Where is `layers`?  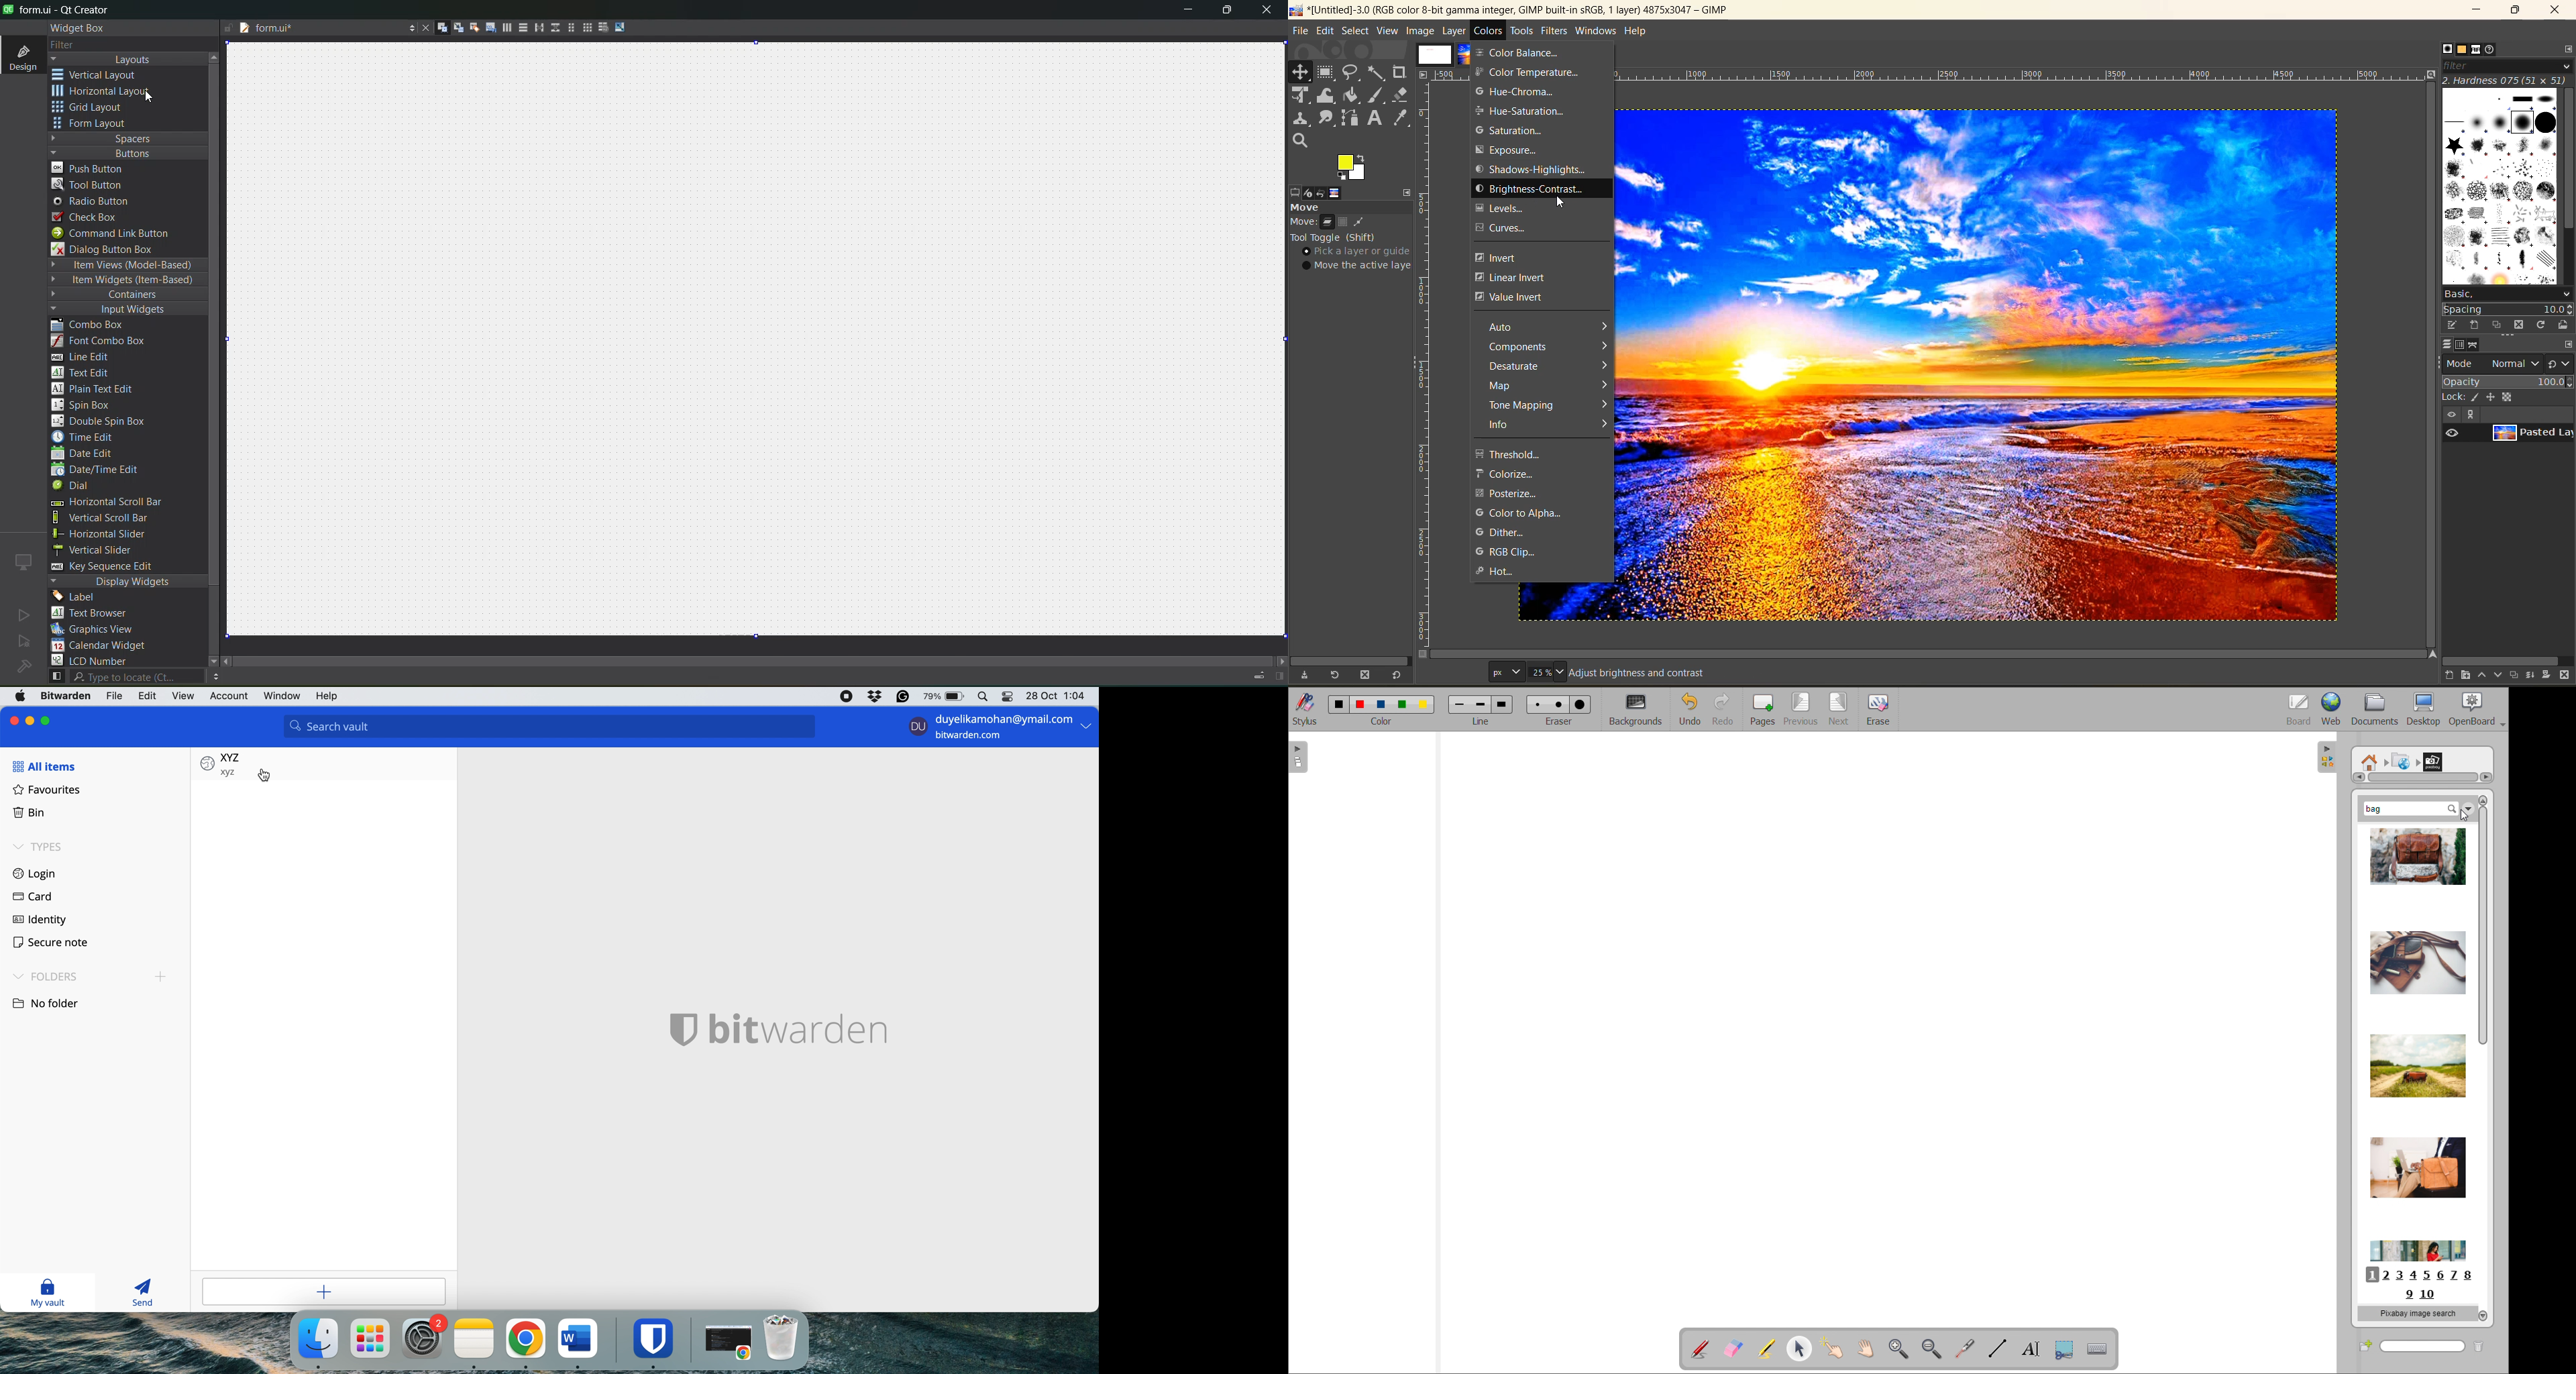 layers is located at coordinates (2447, 344).